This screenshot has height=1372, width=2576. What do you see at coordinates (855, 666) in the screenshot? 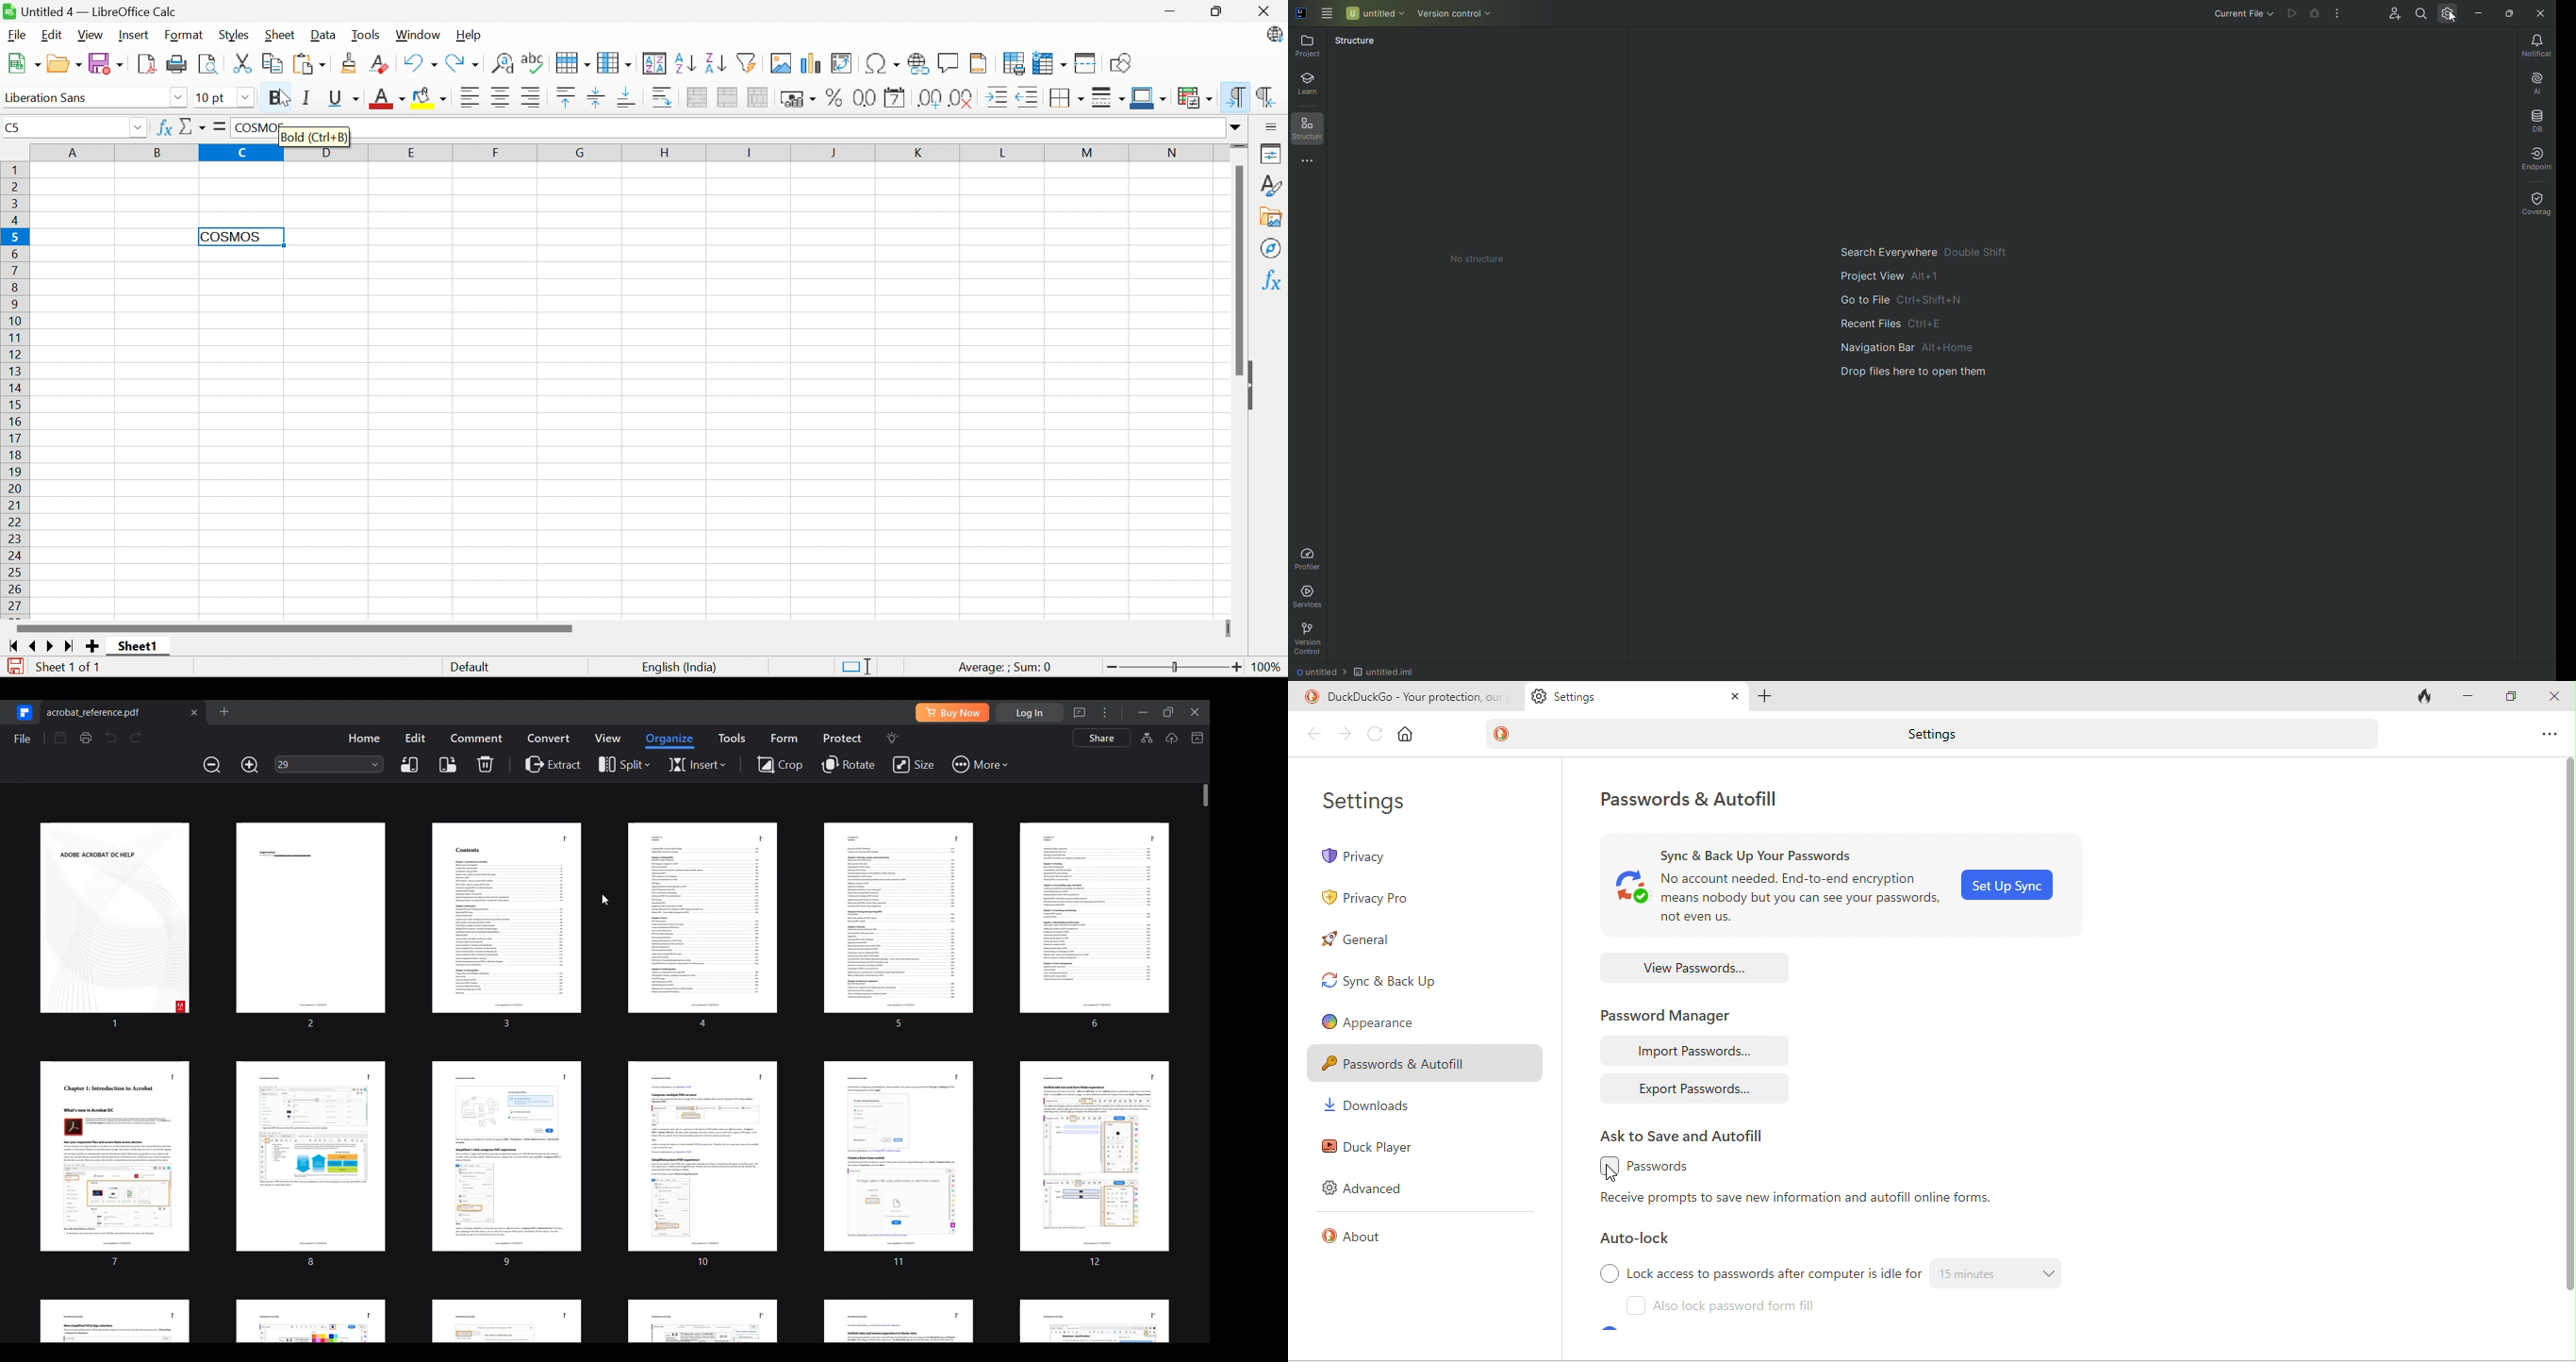
I see `Standard Selection. Click to change the selection mode.` at bounding box center [855, 666].